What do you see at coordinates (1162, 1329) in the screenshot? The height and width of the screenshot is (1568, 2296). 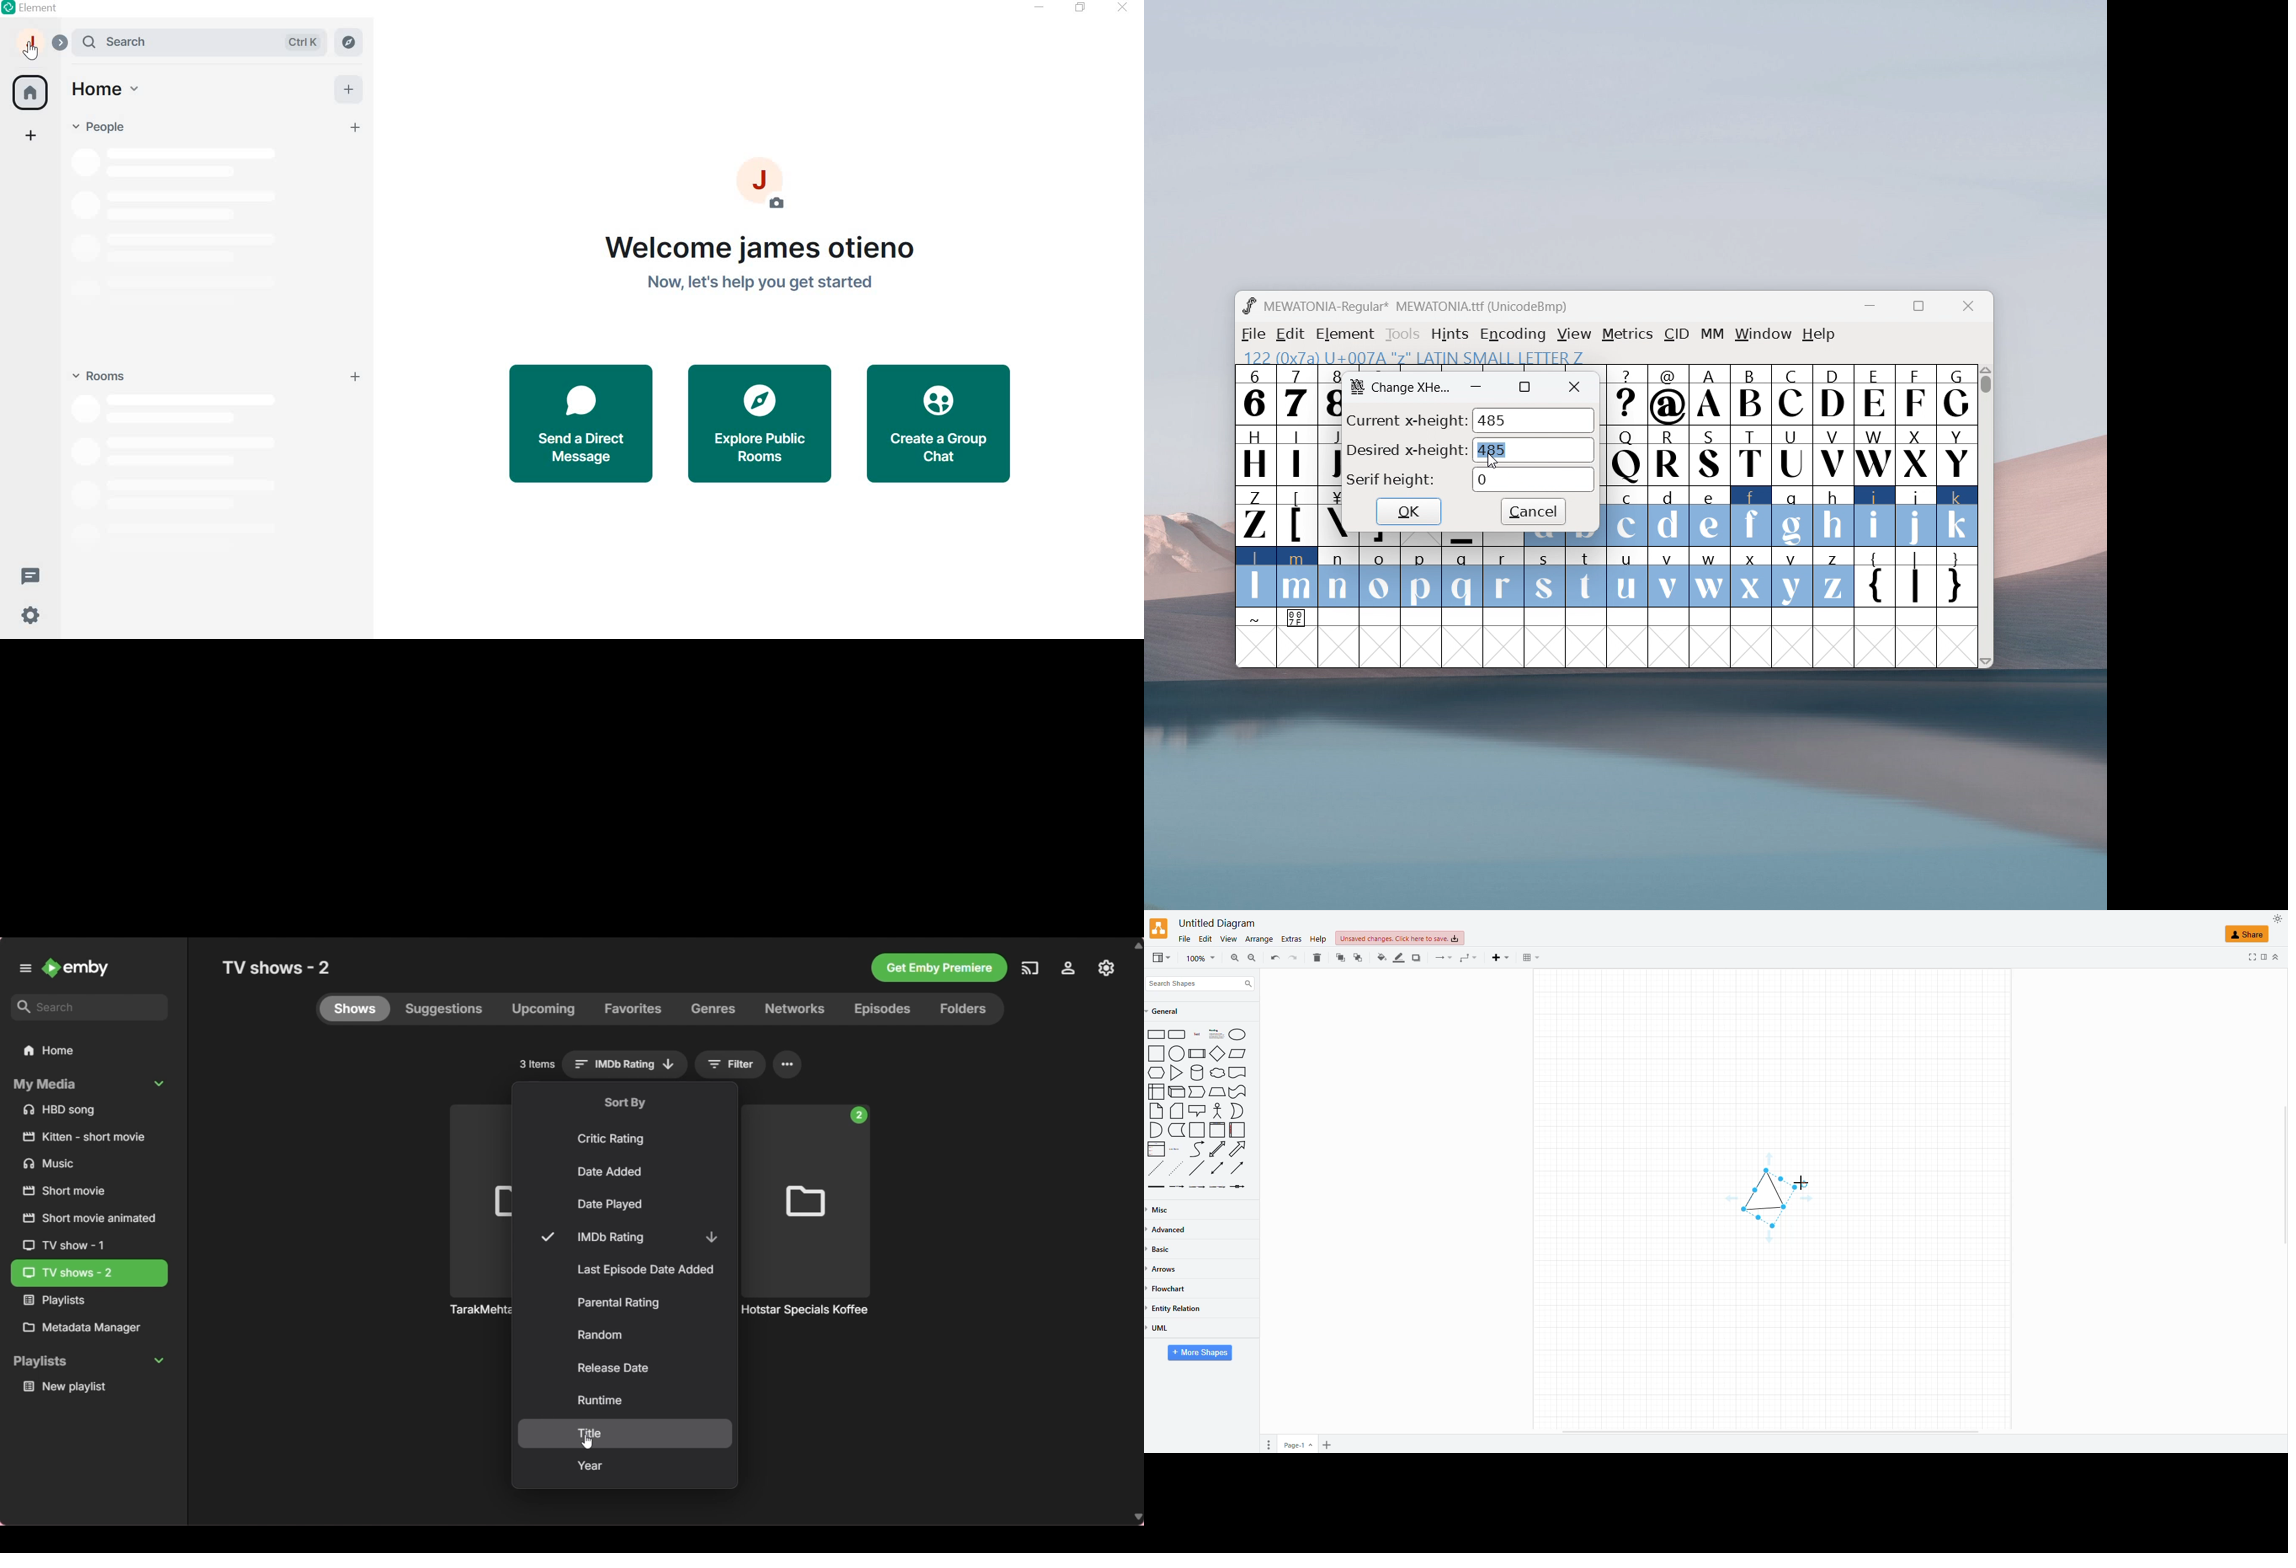 I see `uml` at bounding box center [1162, 1329].